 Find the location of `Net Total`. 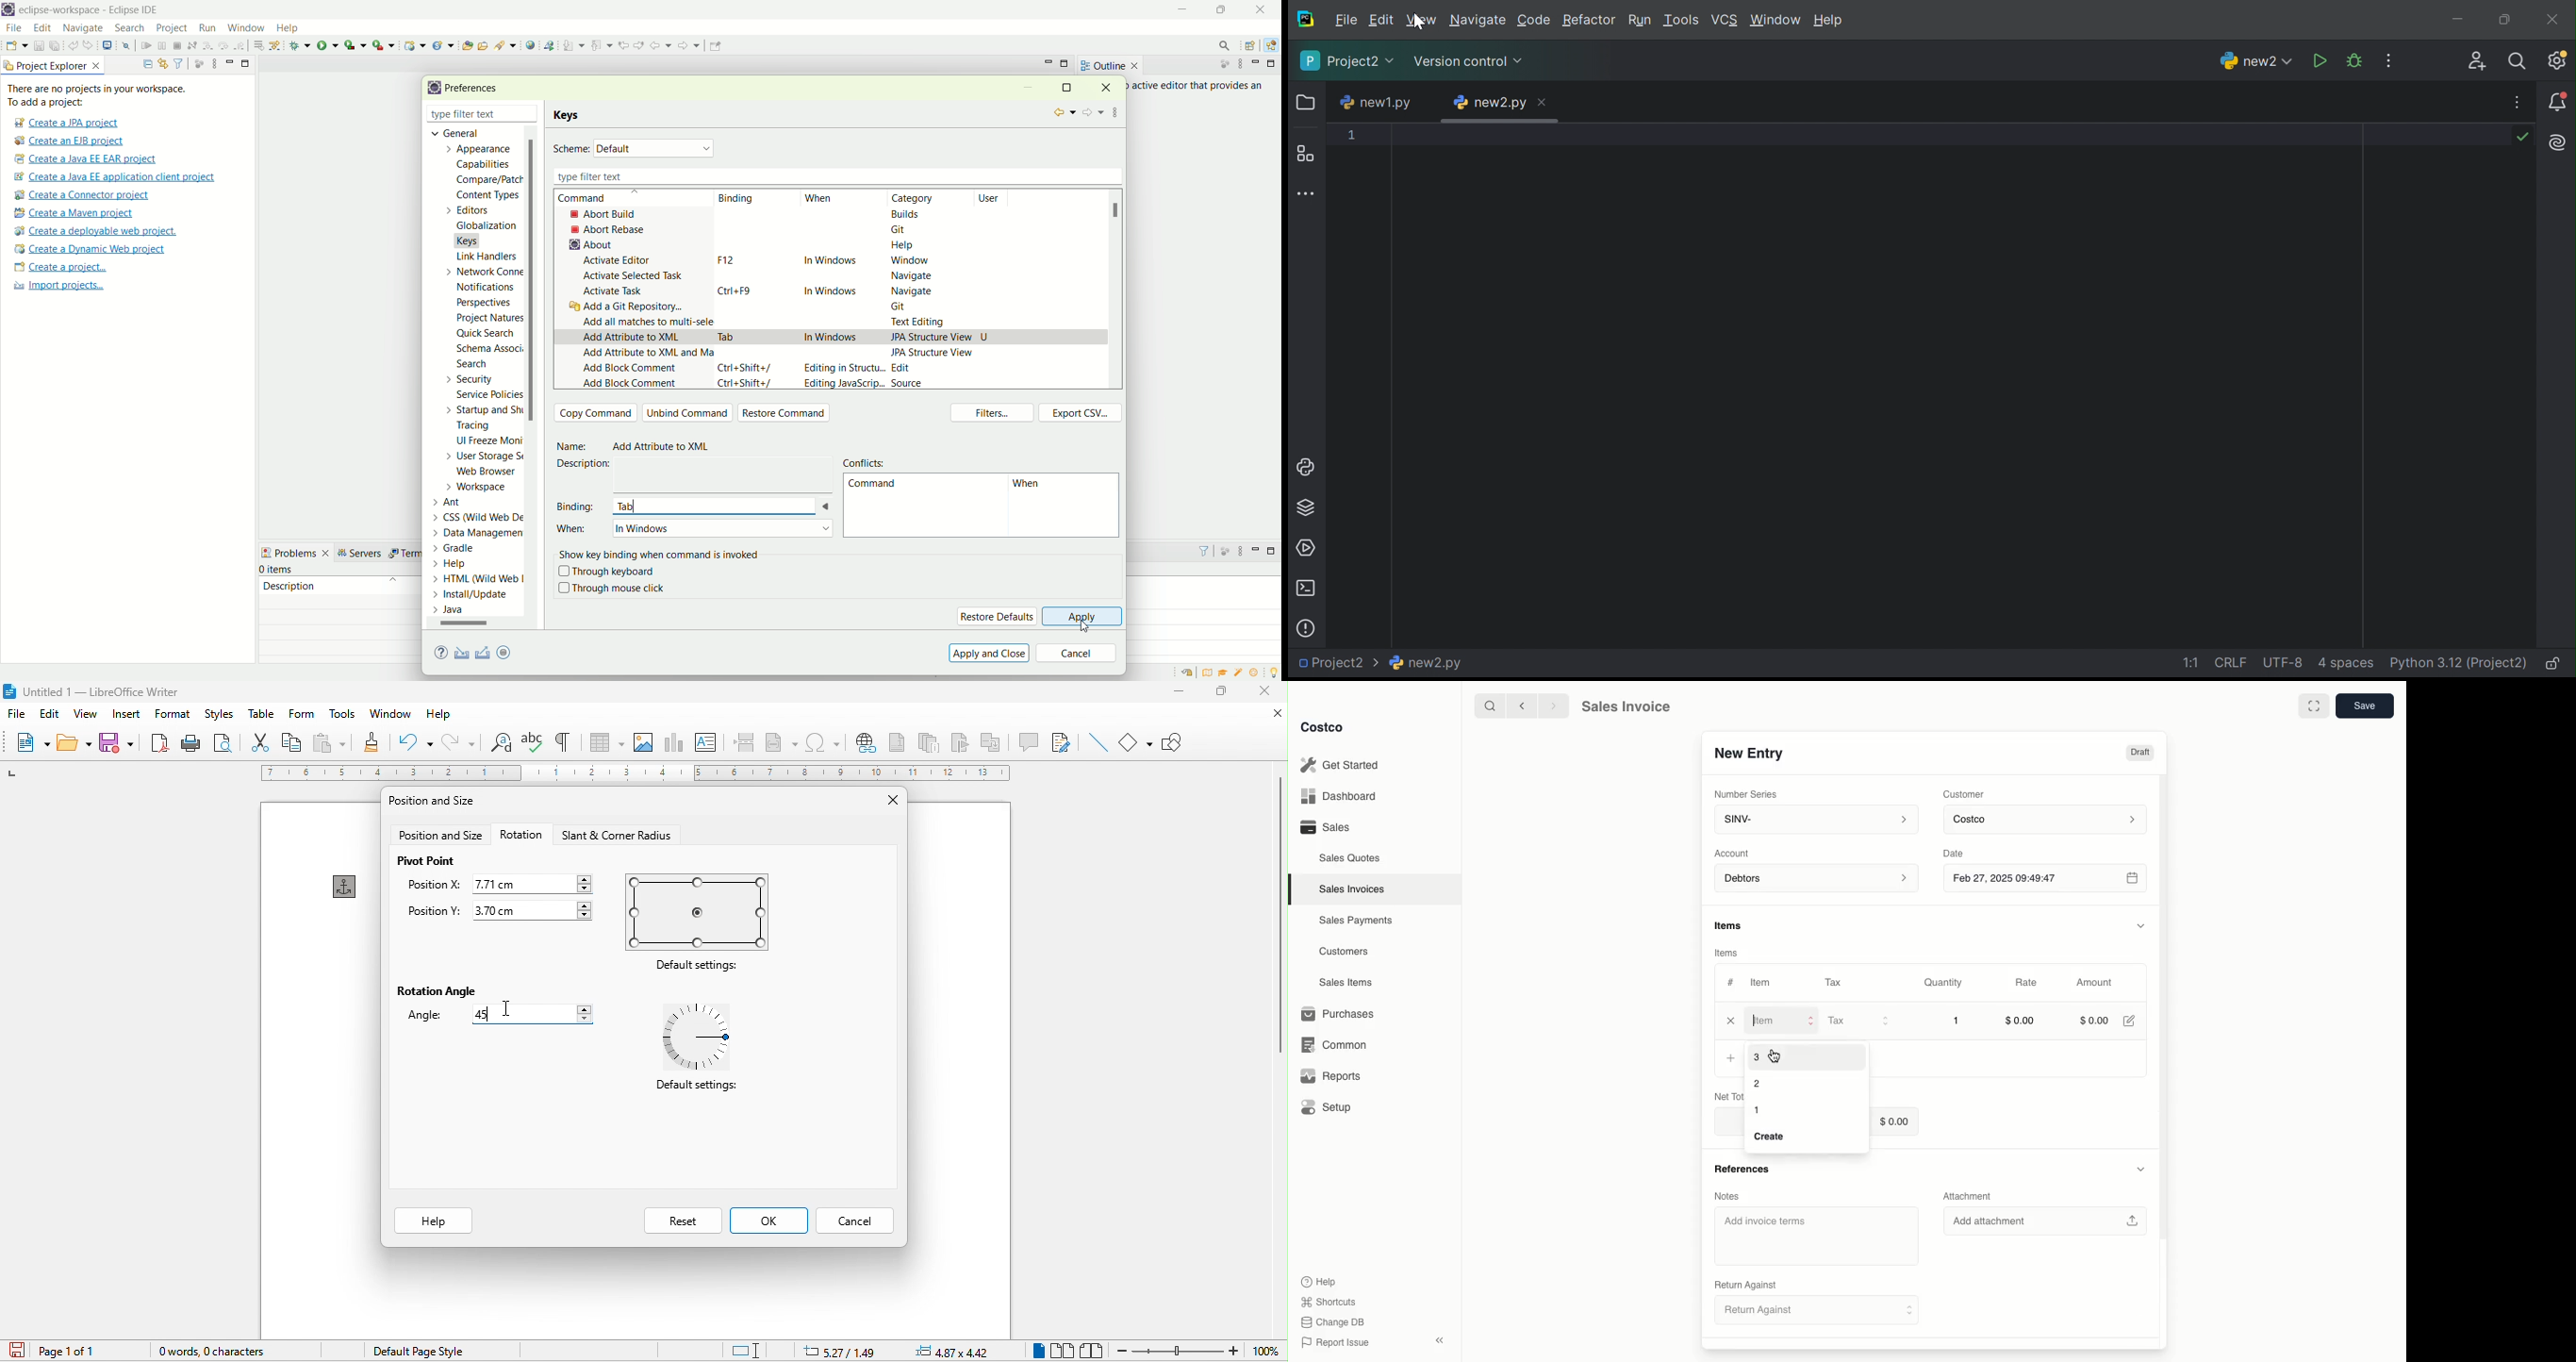

Net Total is located at coordinates (1726, 1095).